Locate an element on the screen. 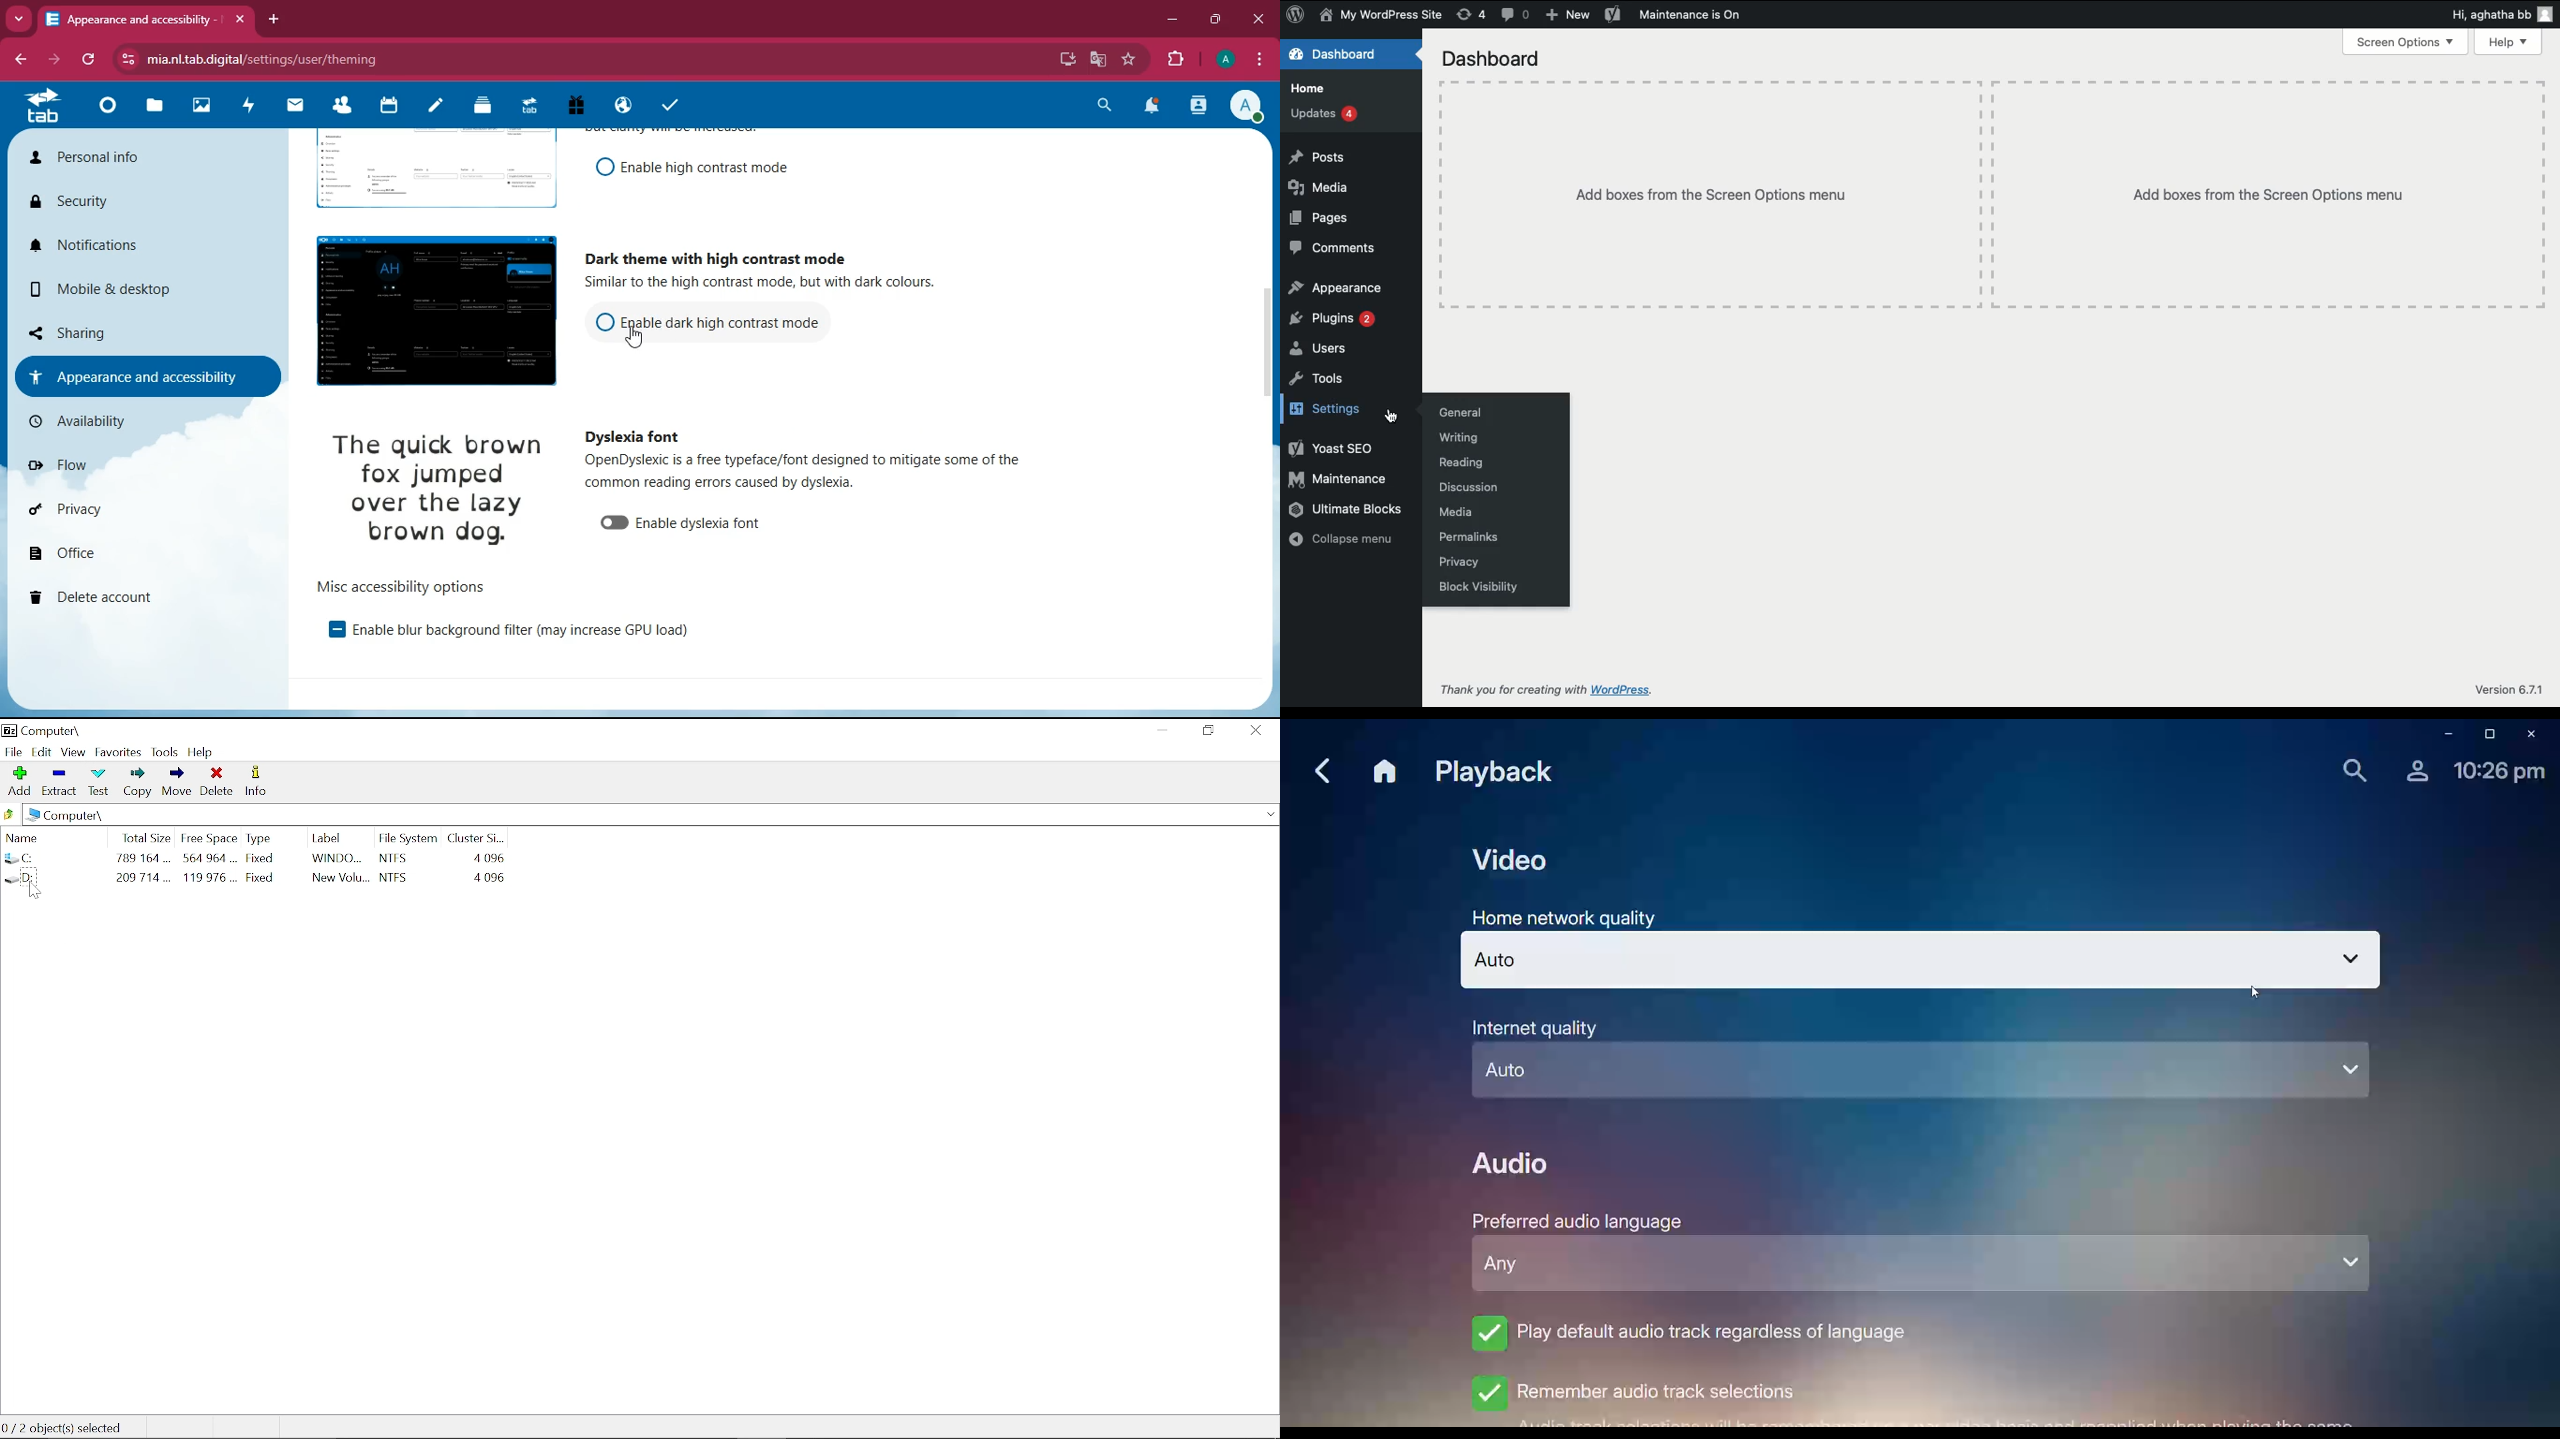  notes is located at coordinates (439, 110).